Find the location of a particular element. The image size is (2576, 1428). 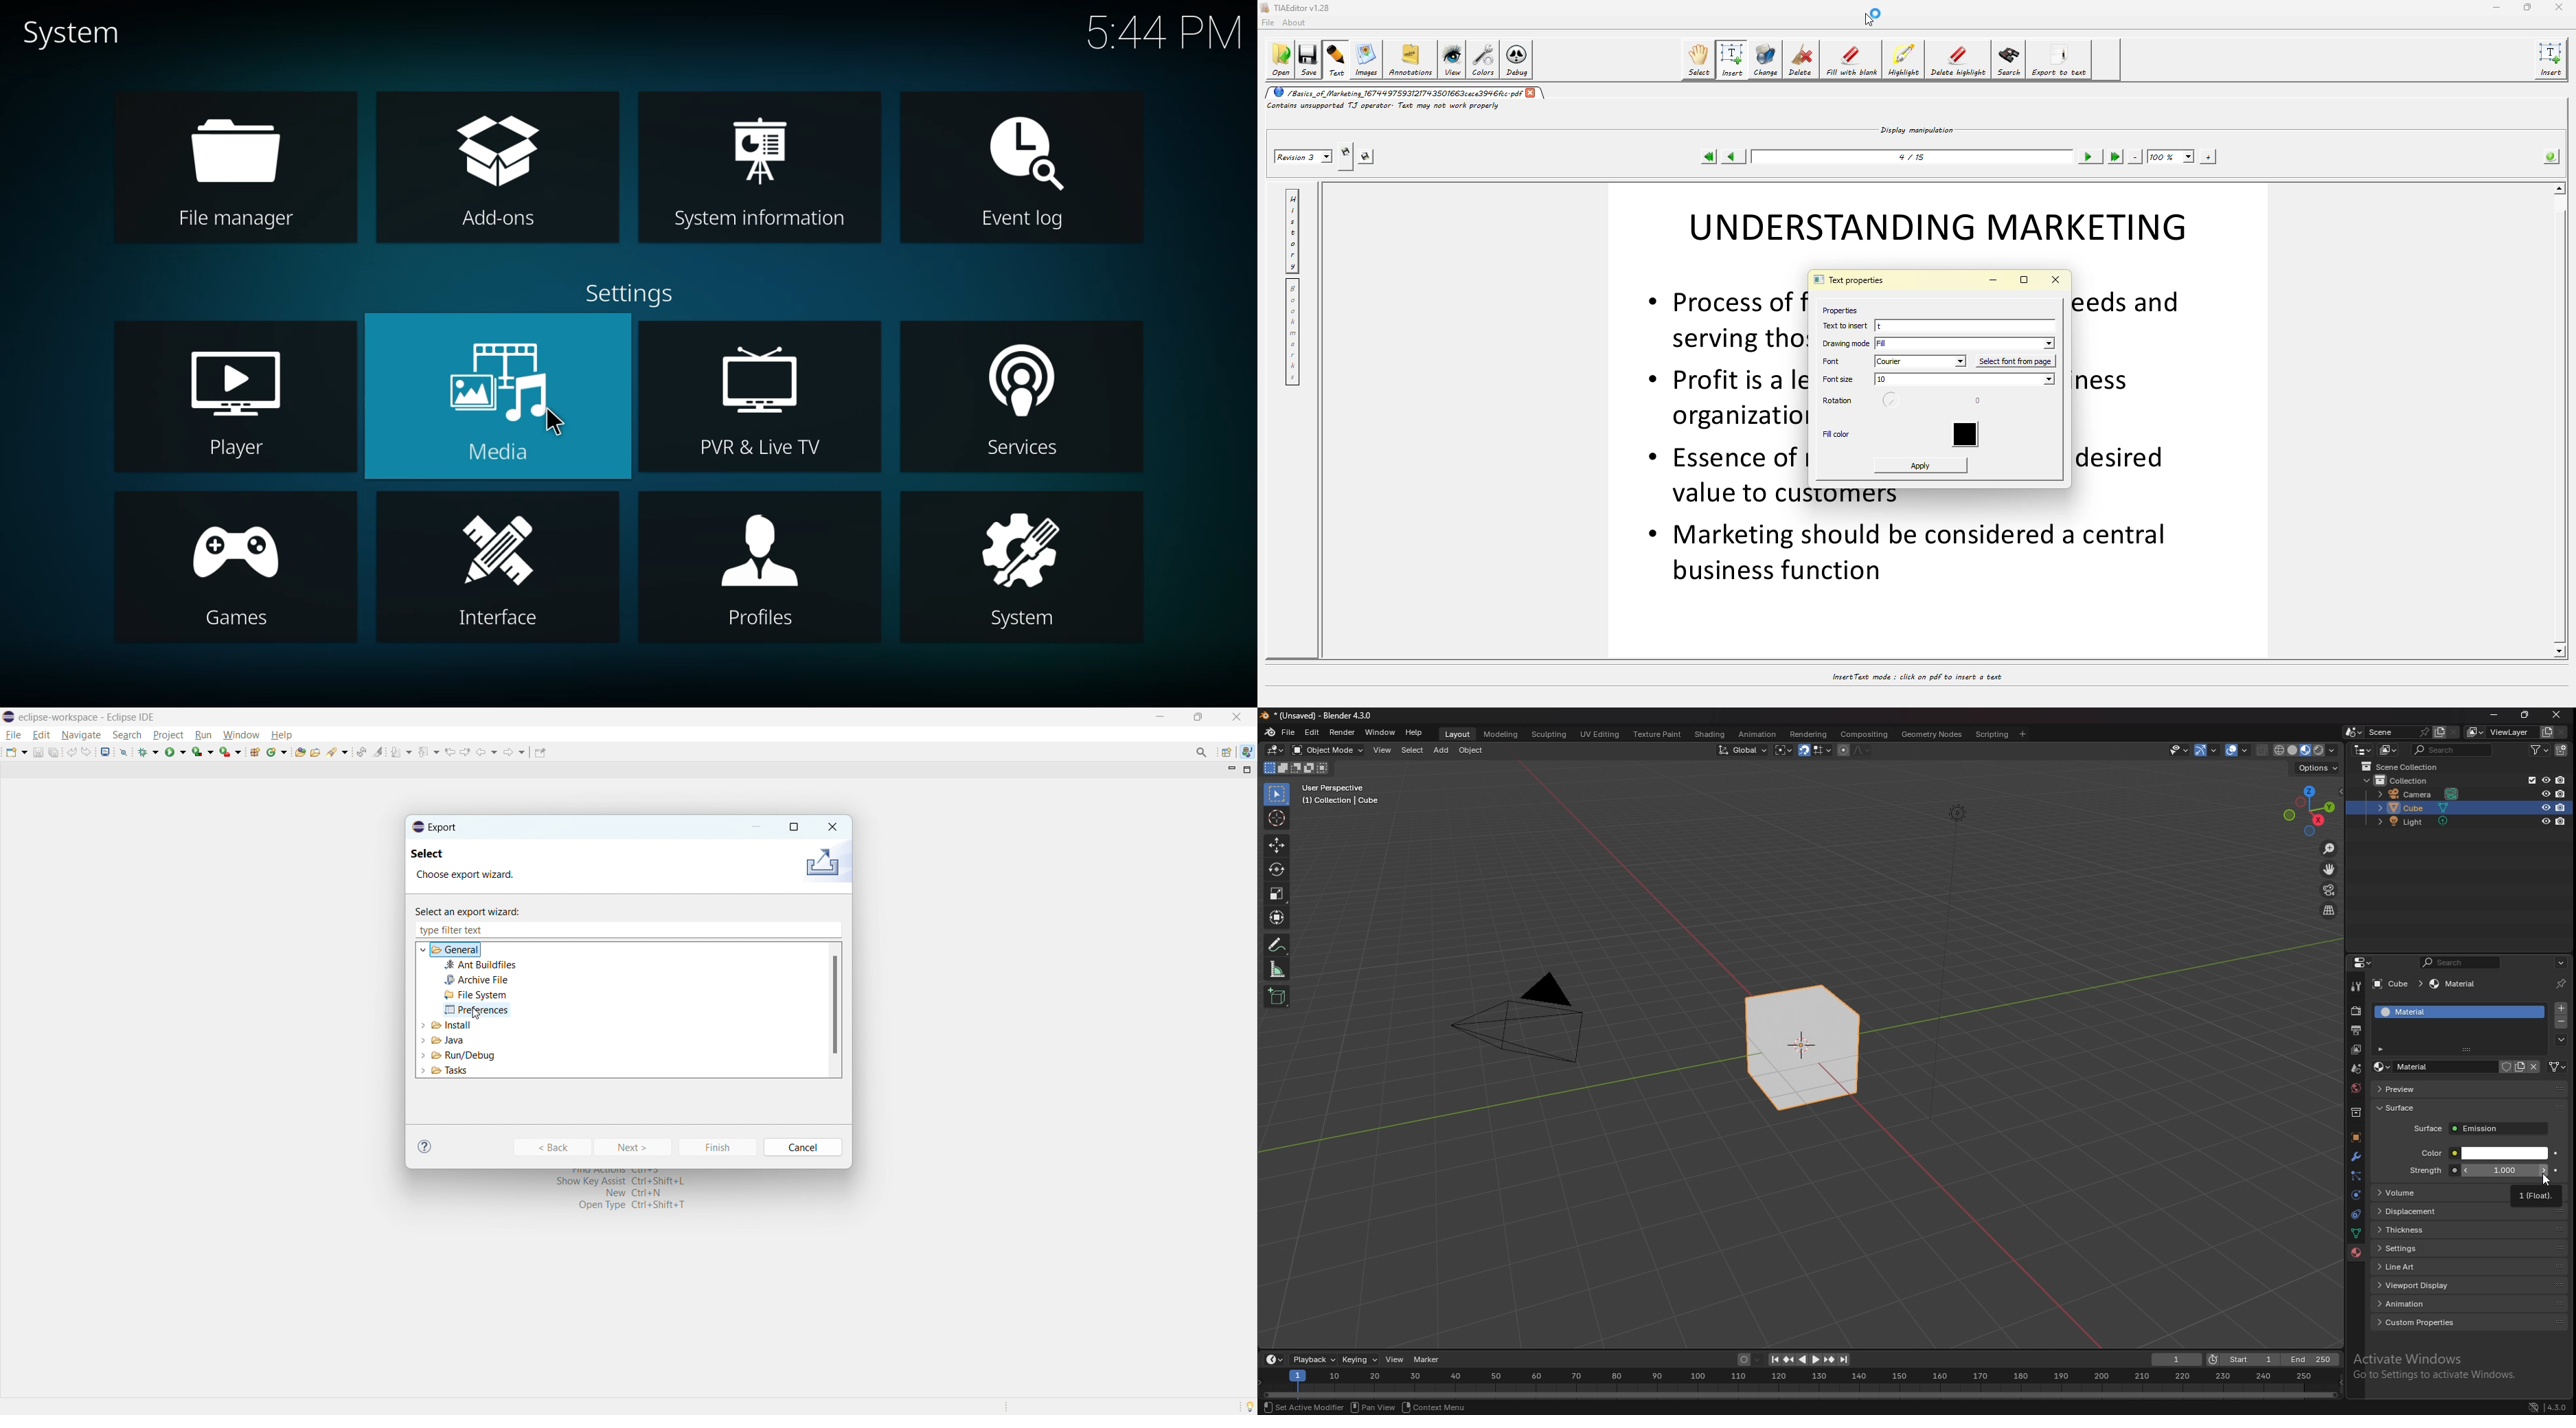

proportional editing objects is located at coordinates (1841, 750).